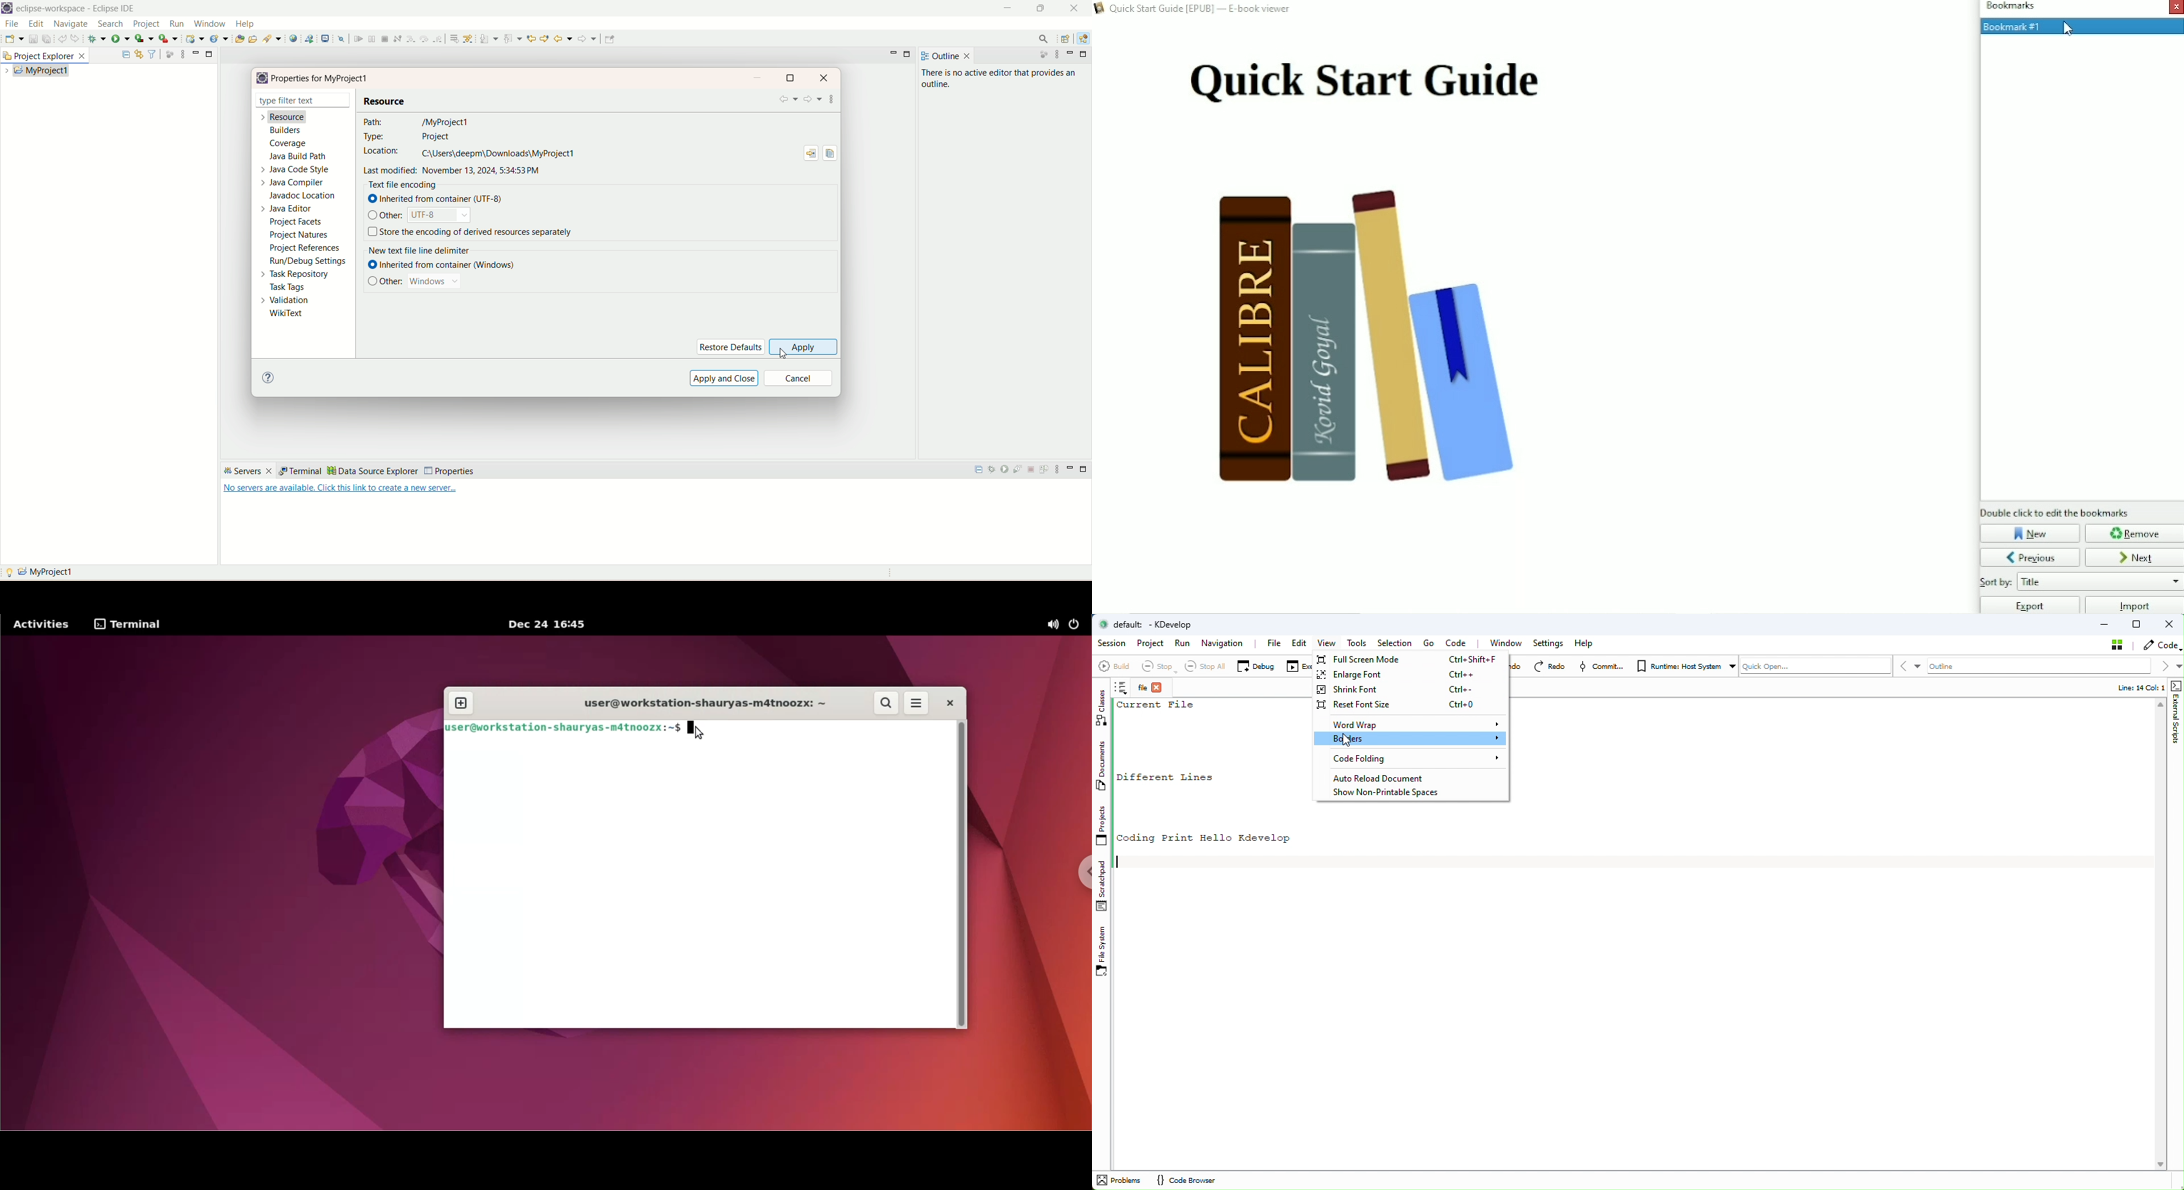 This screenshot has width=2184, height=1204. I want to click on Tools, so click(1360, 645).